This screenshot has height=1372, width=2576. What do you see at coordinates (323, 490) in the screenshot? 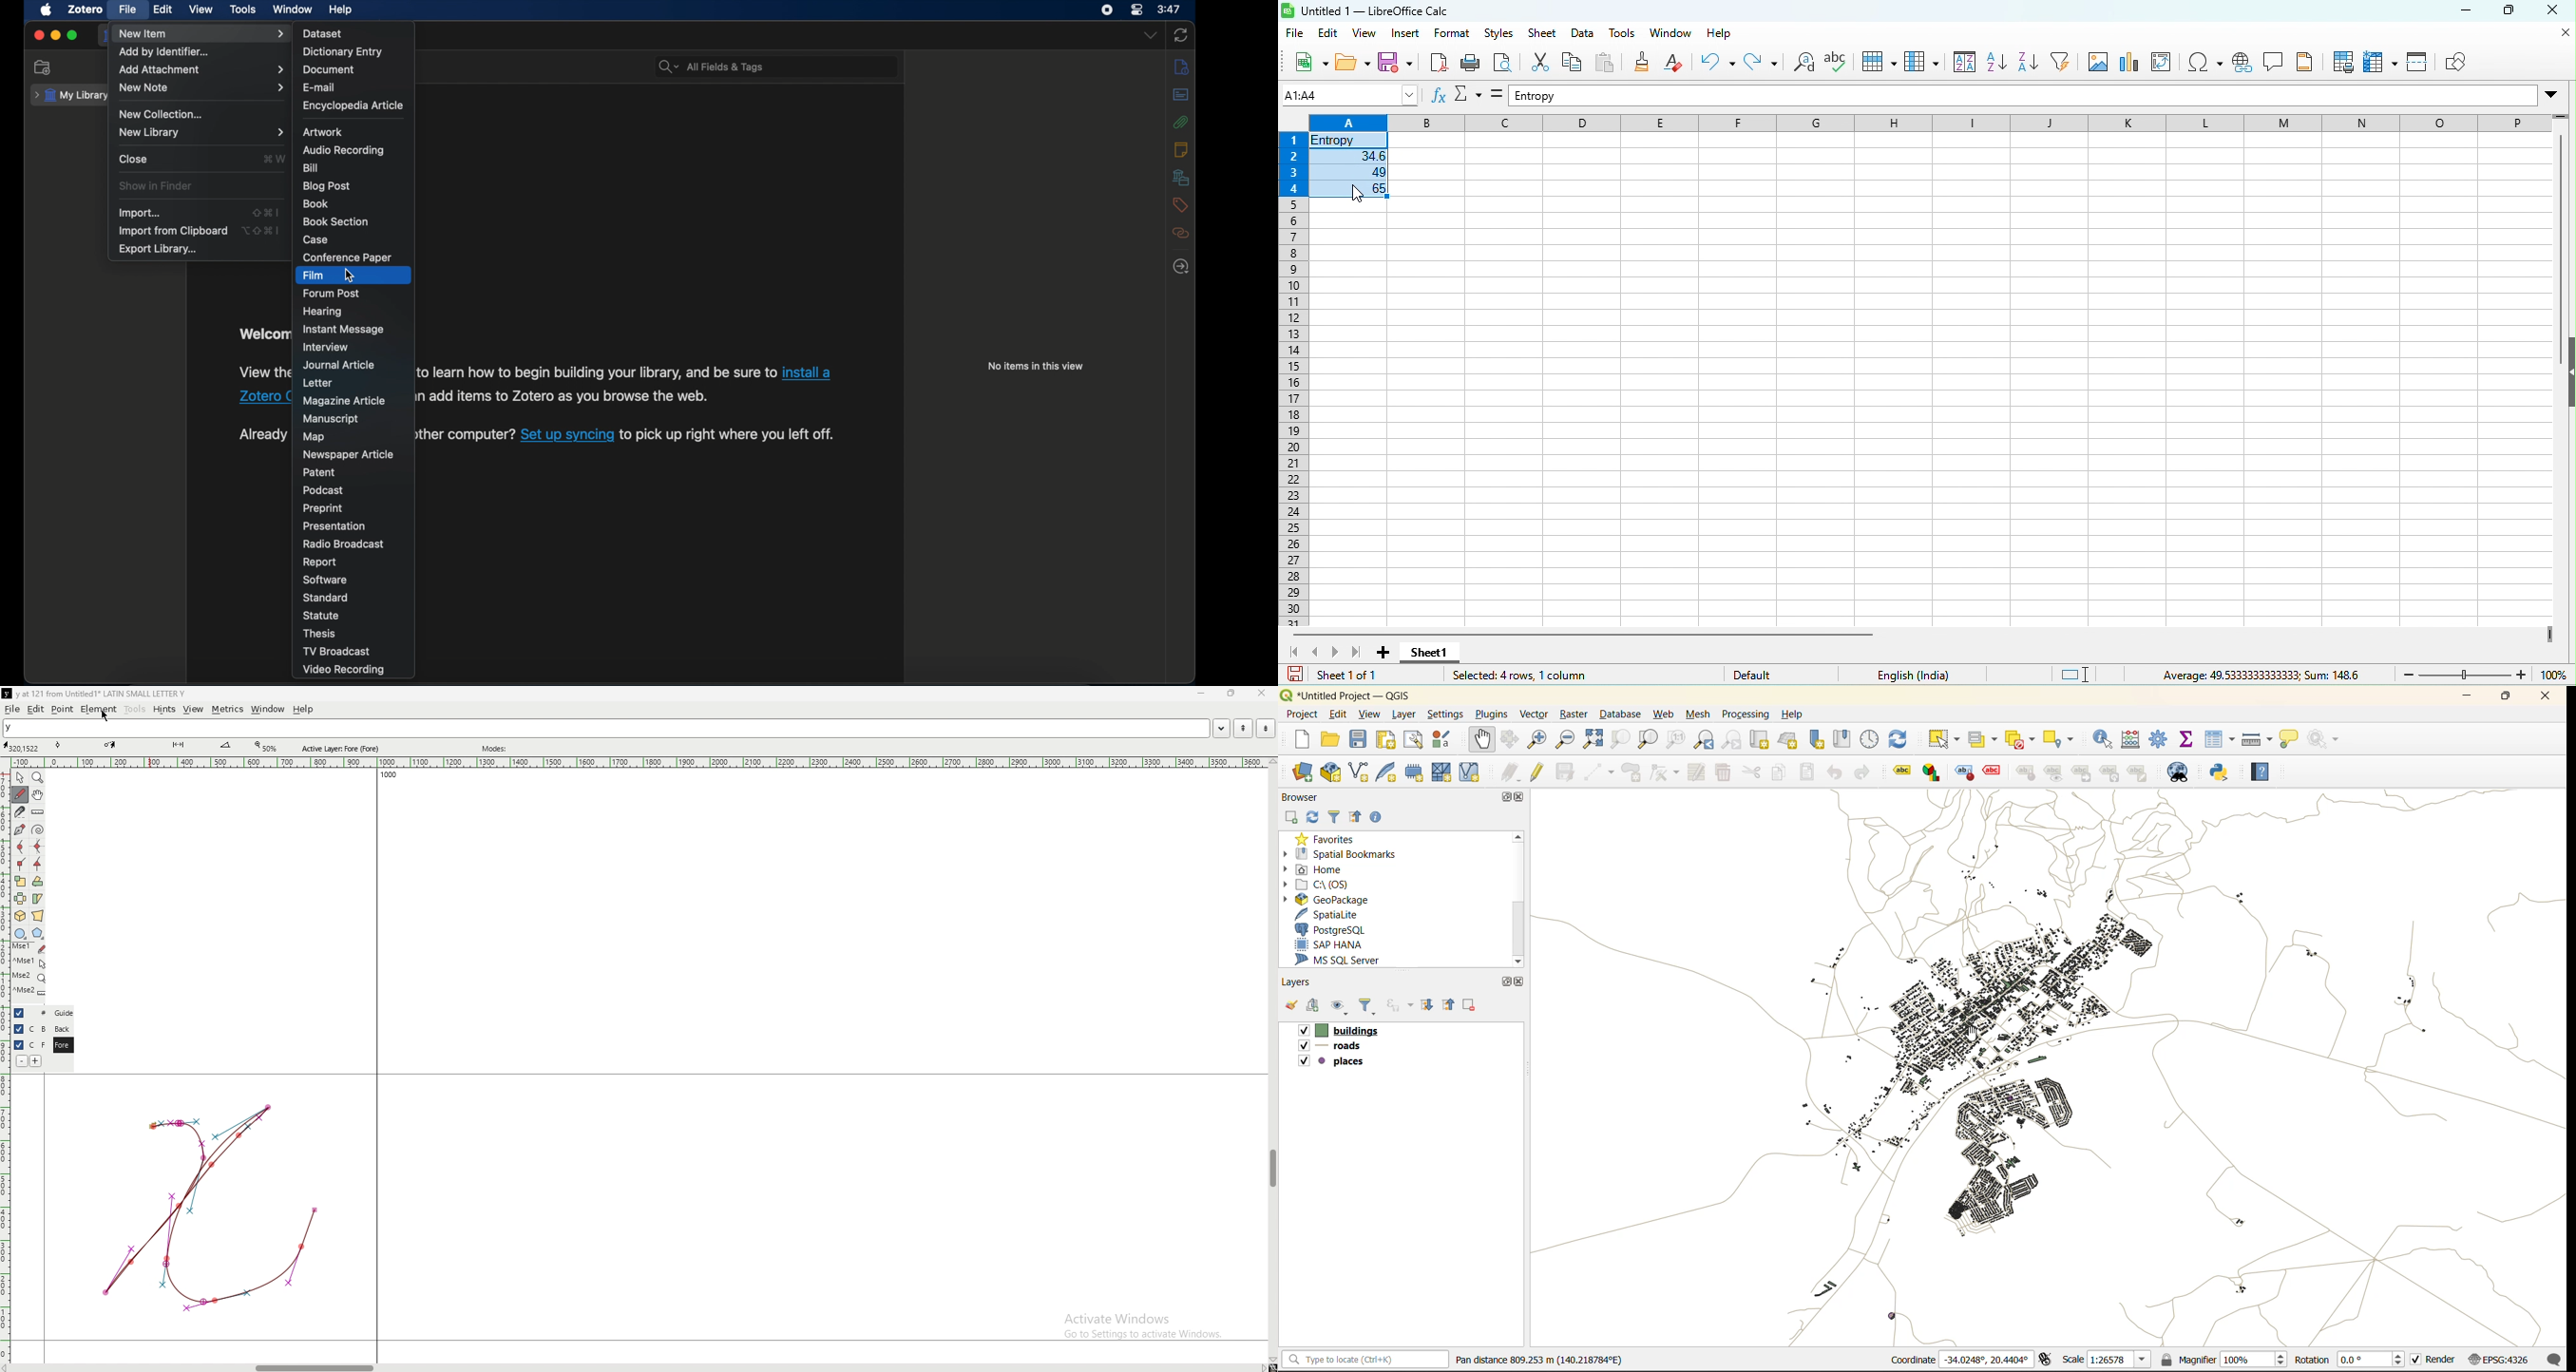
I see `podcast` at bounding box center [323, 490].